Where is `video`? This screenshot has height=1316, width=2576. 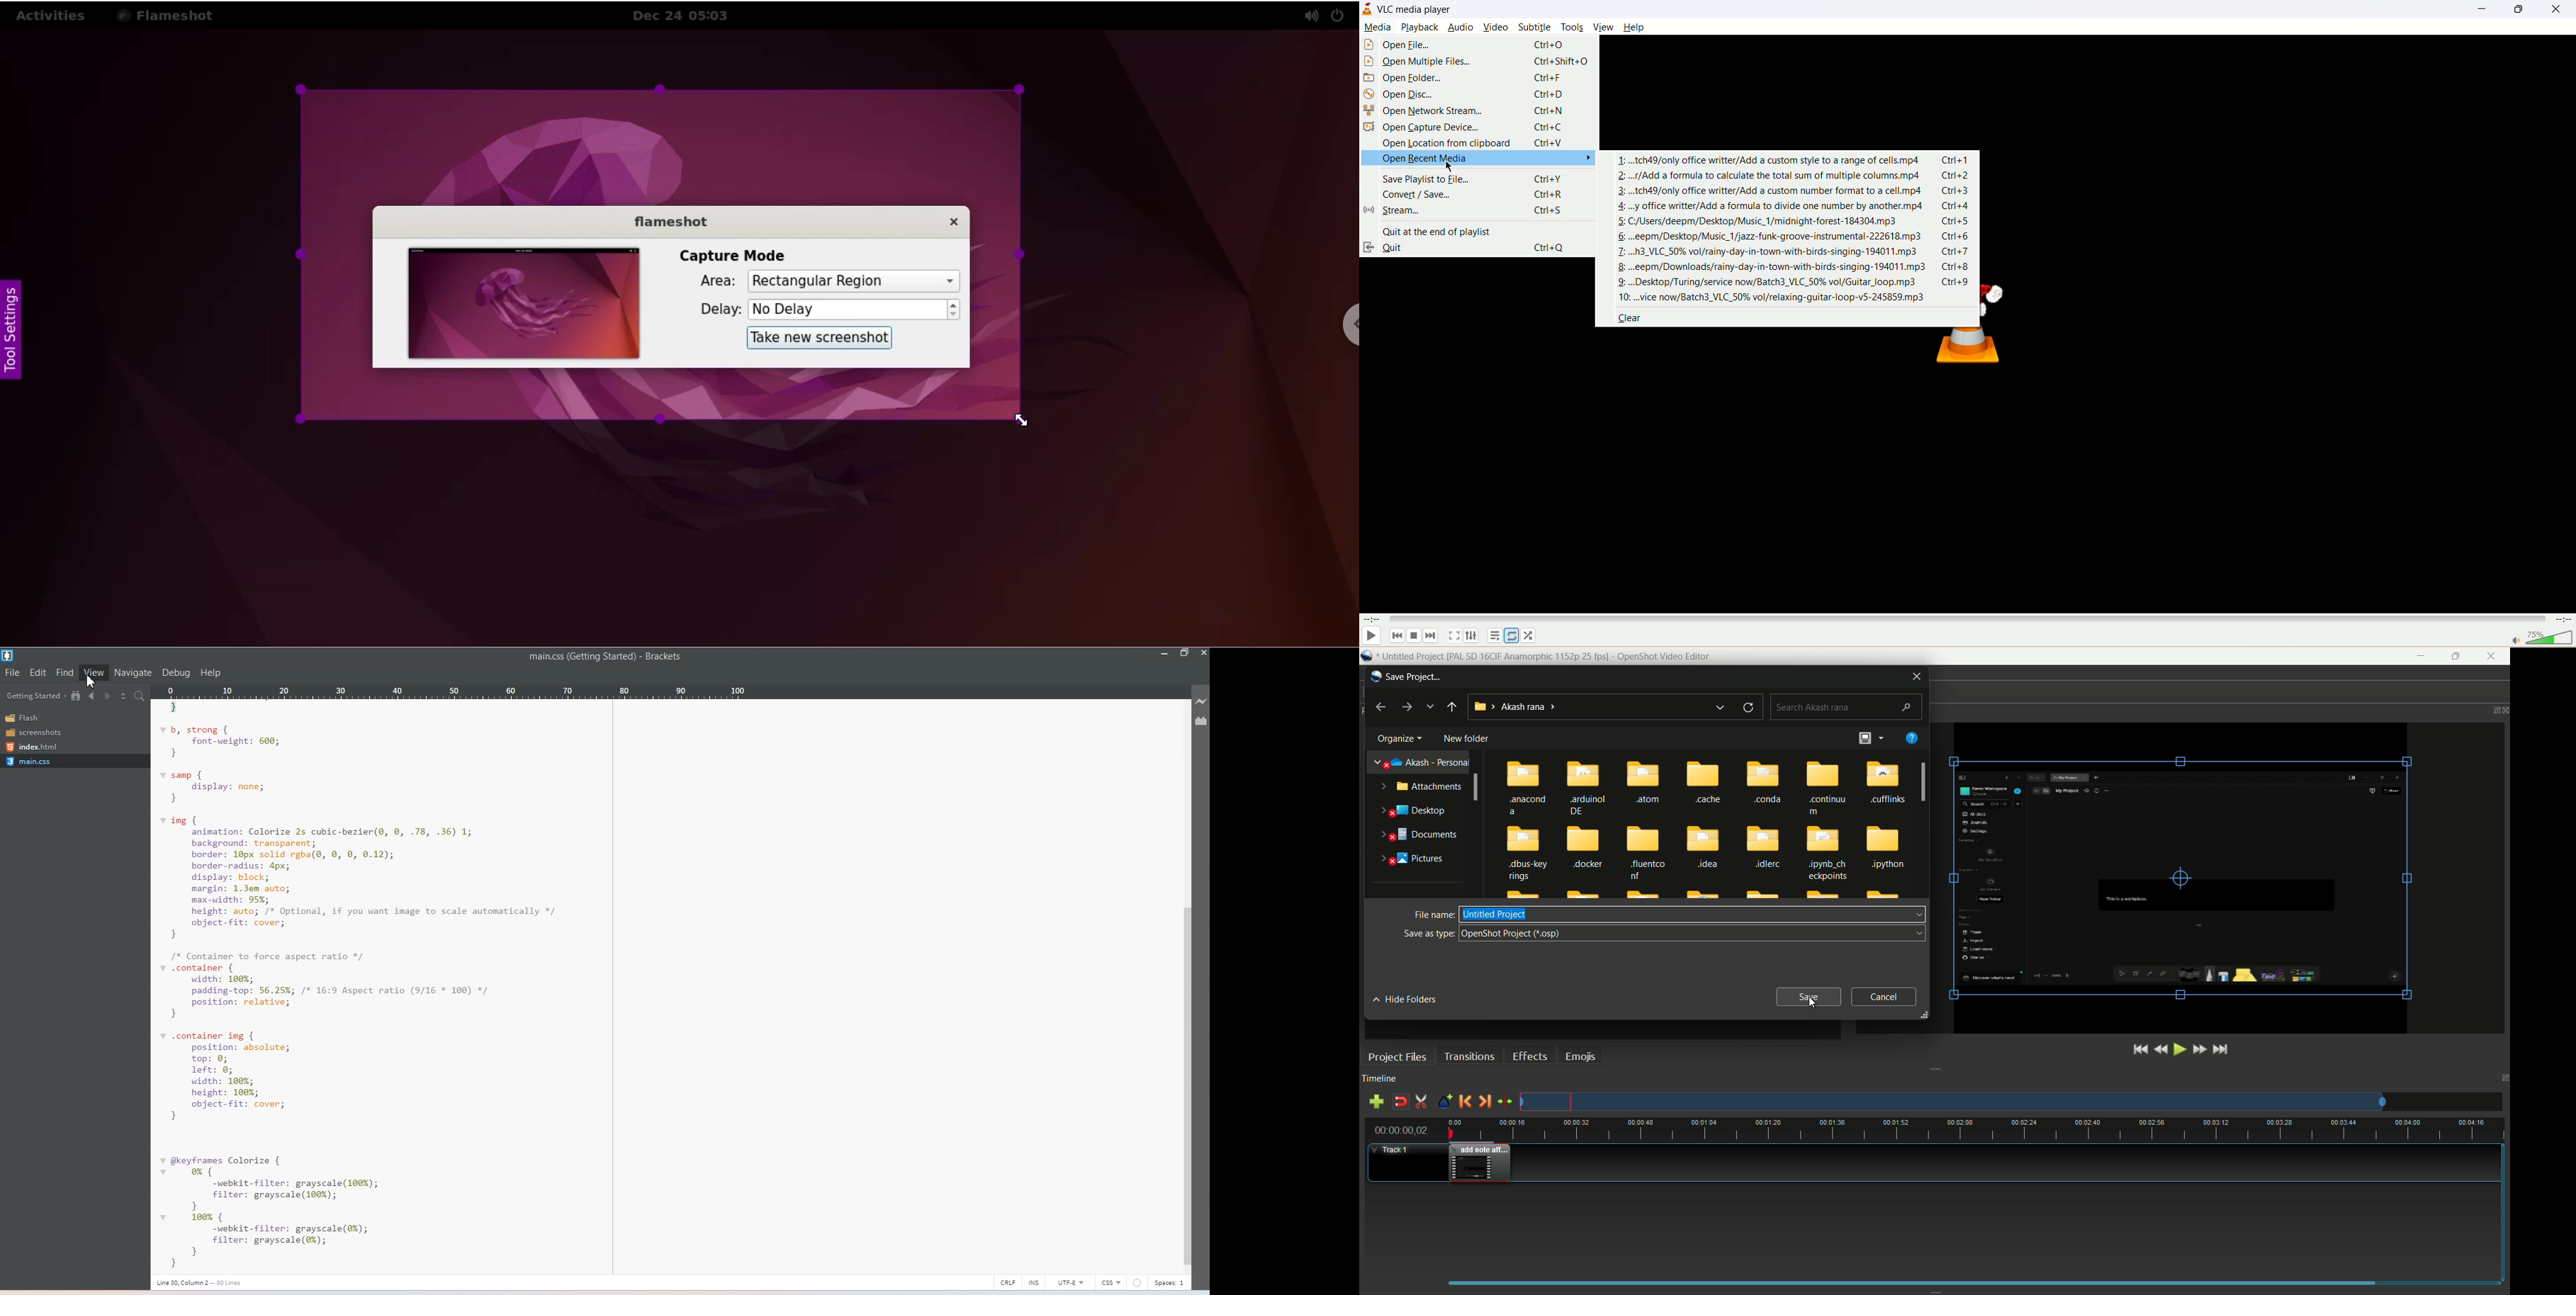 video is located at coordinates (1497, 28).